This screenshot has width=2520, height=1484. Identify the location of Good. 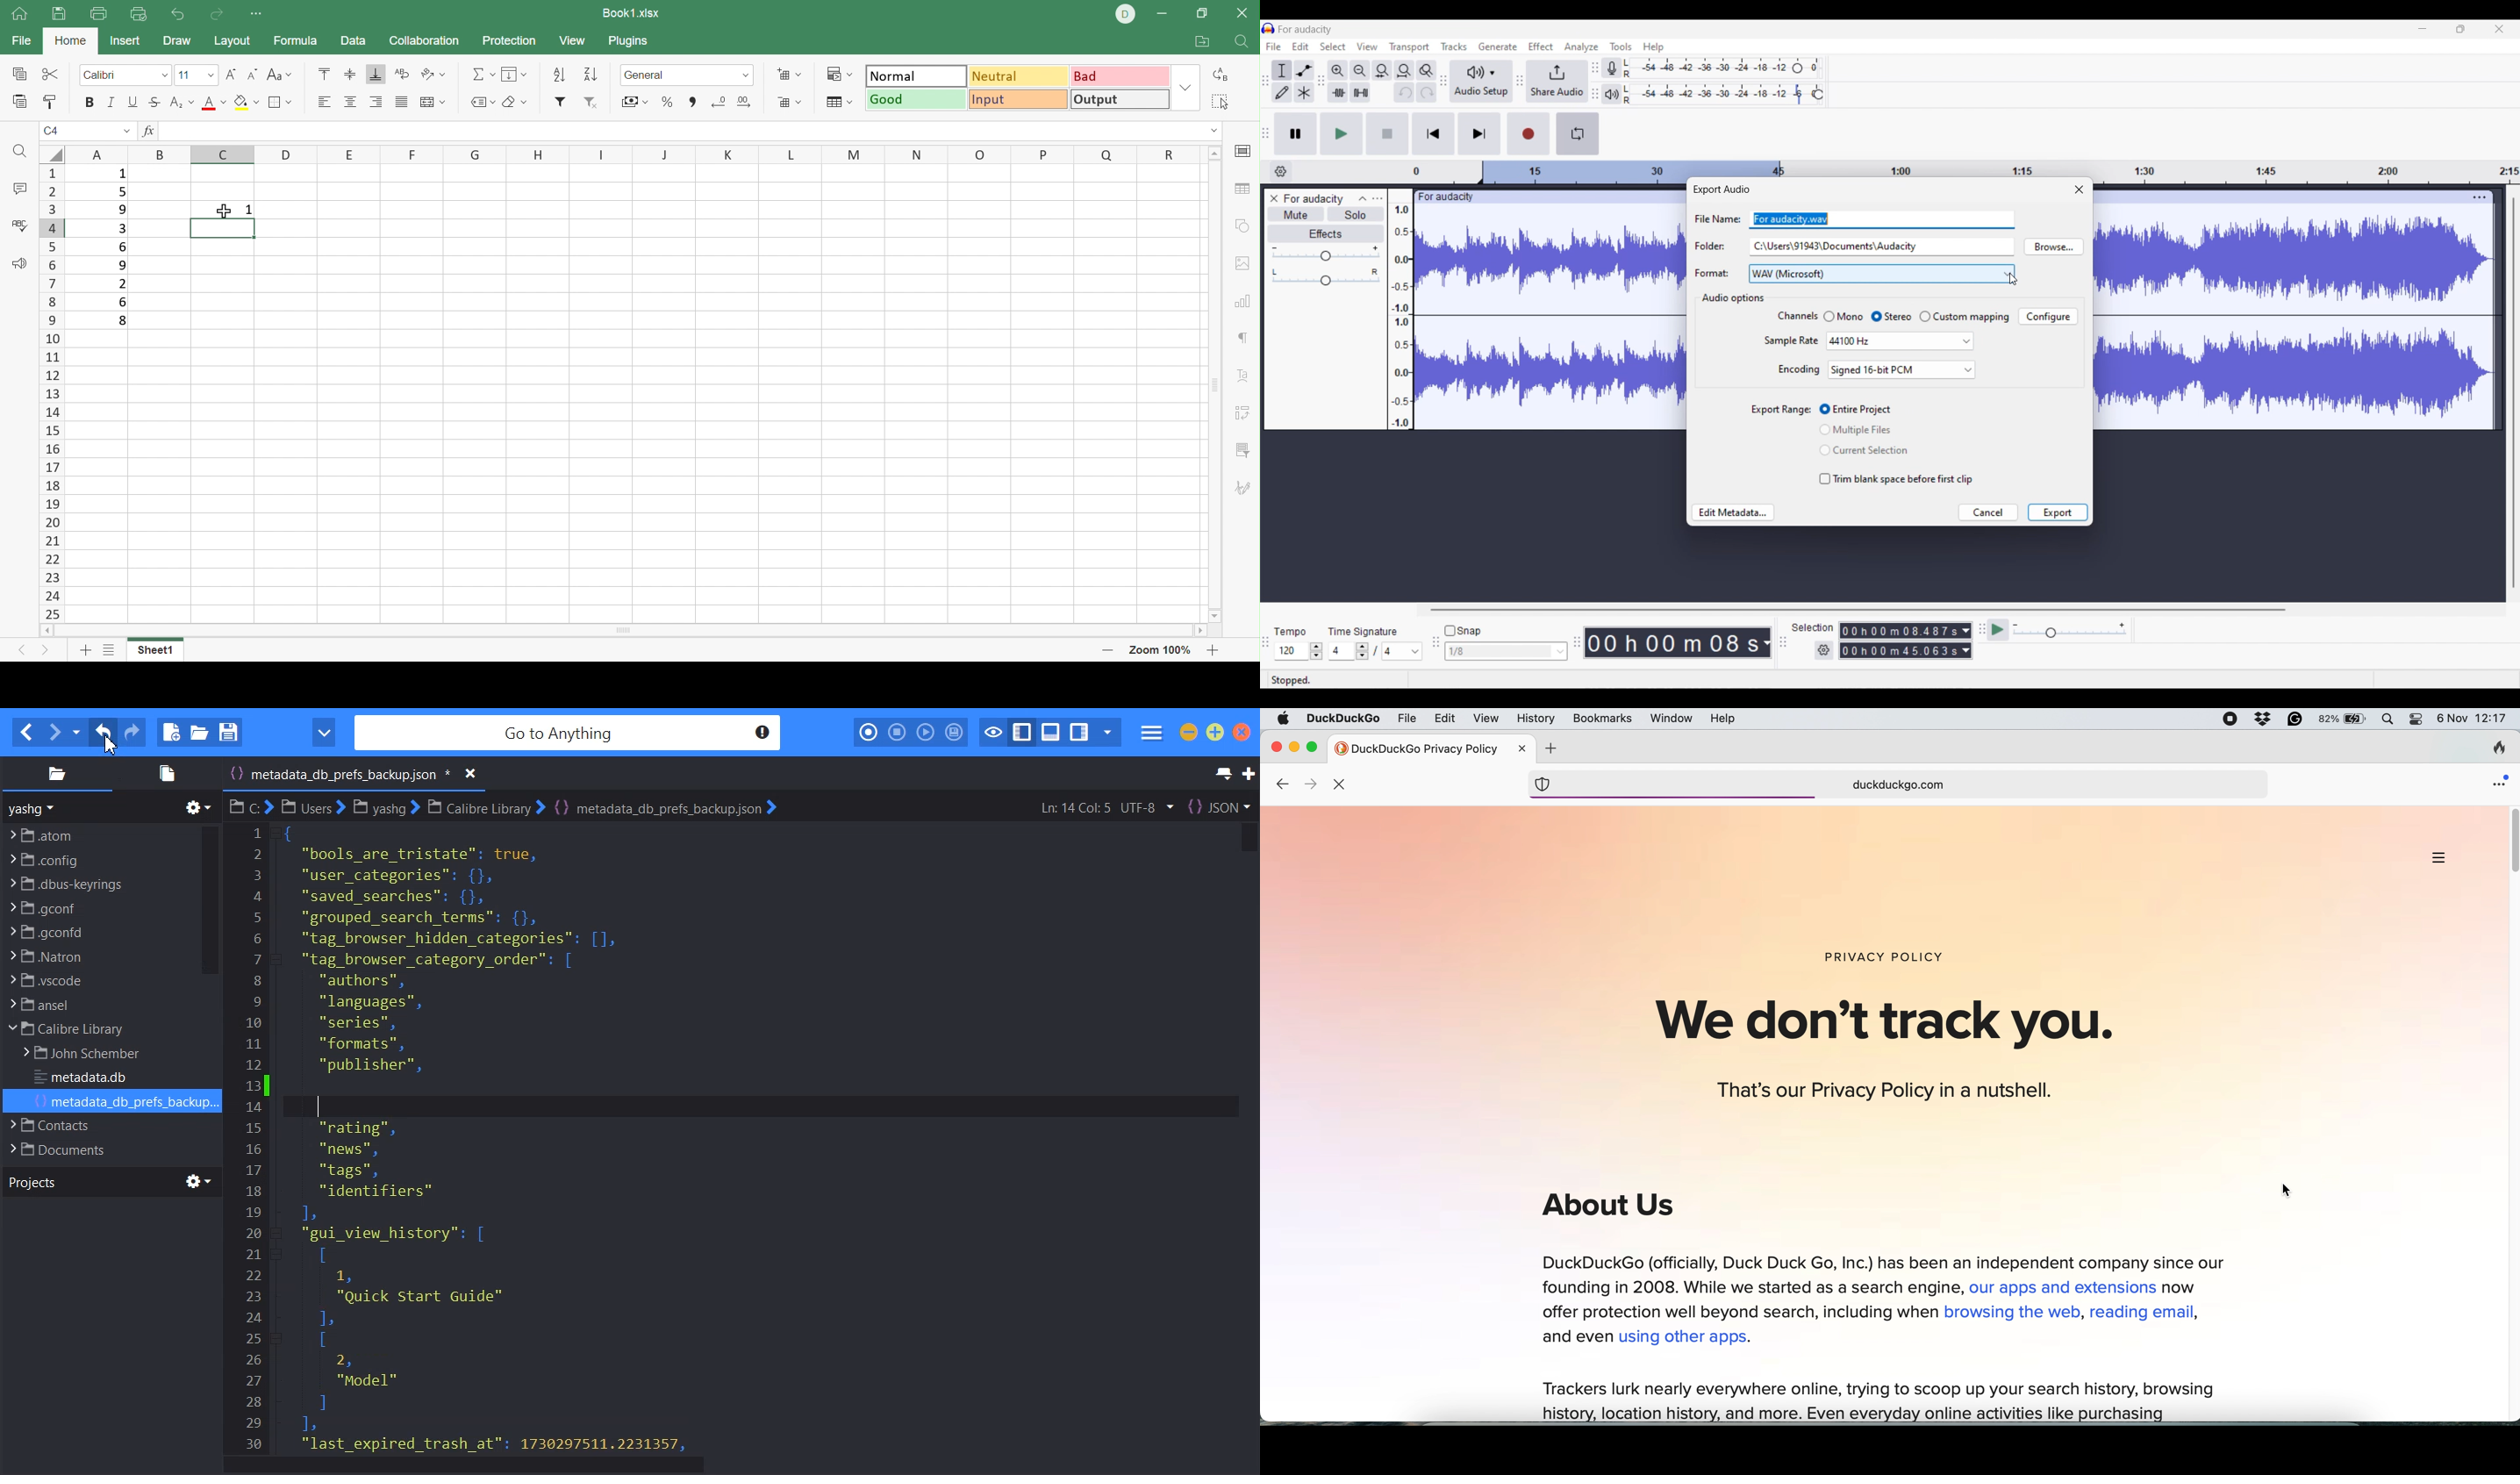
(916, 99).